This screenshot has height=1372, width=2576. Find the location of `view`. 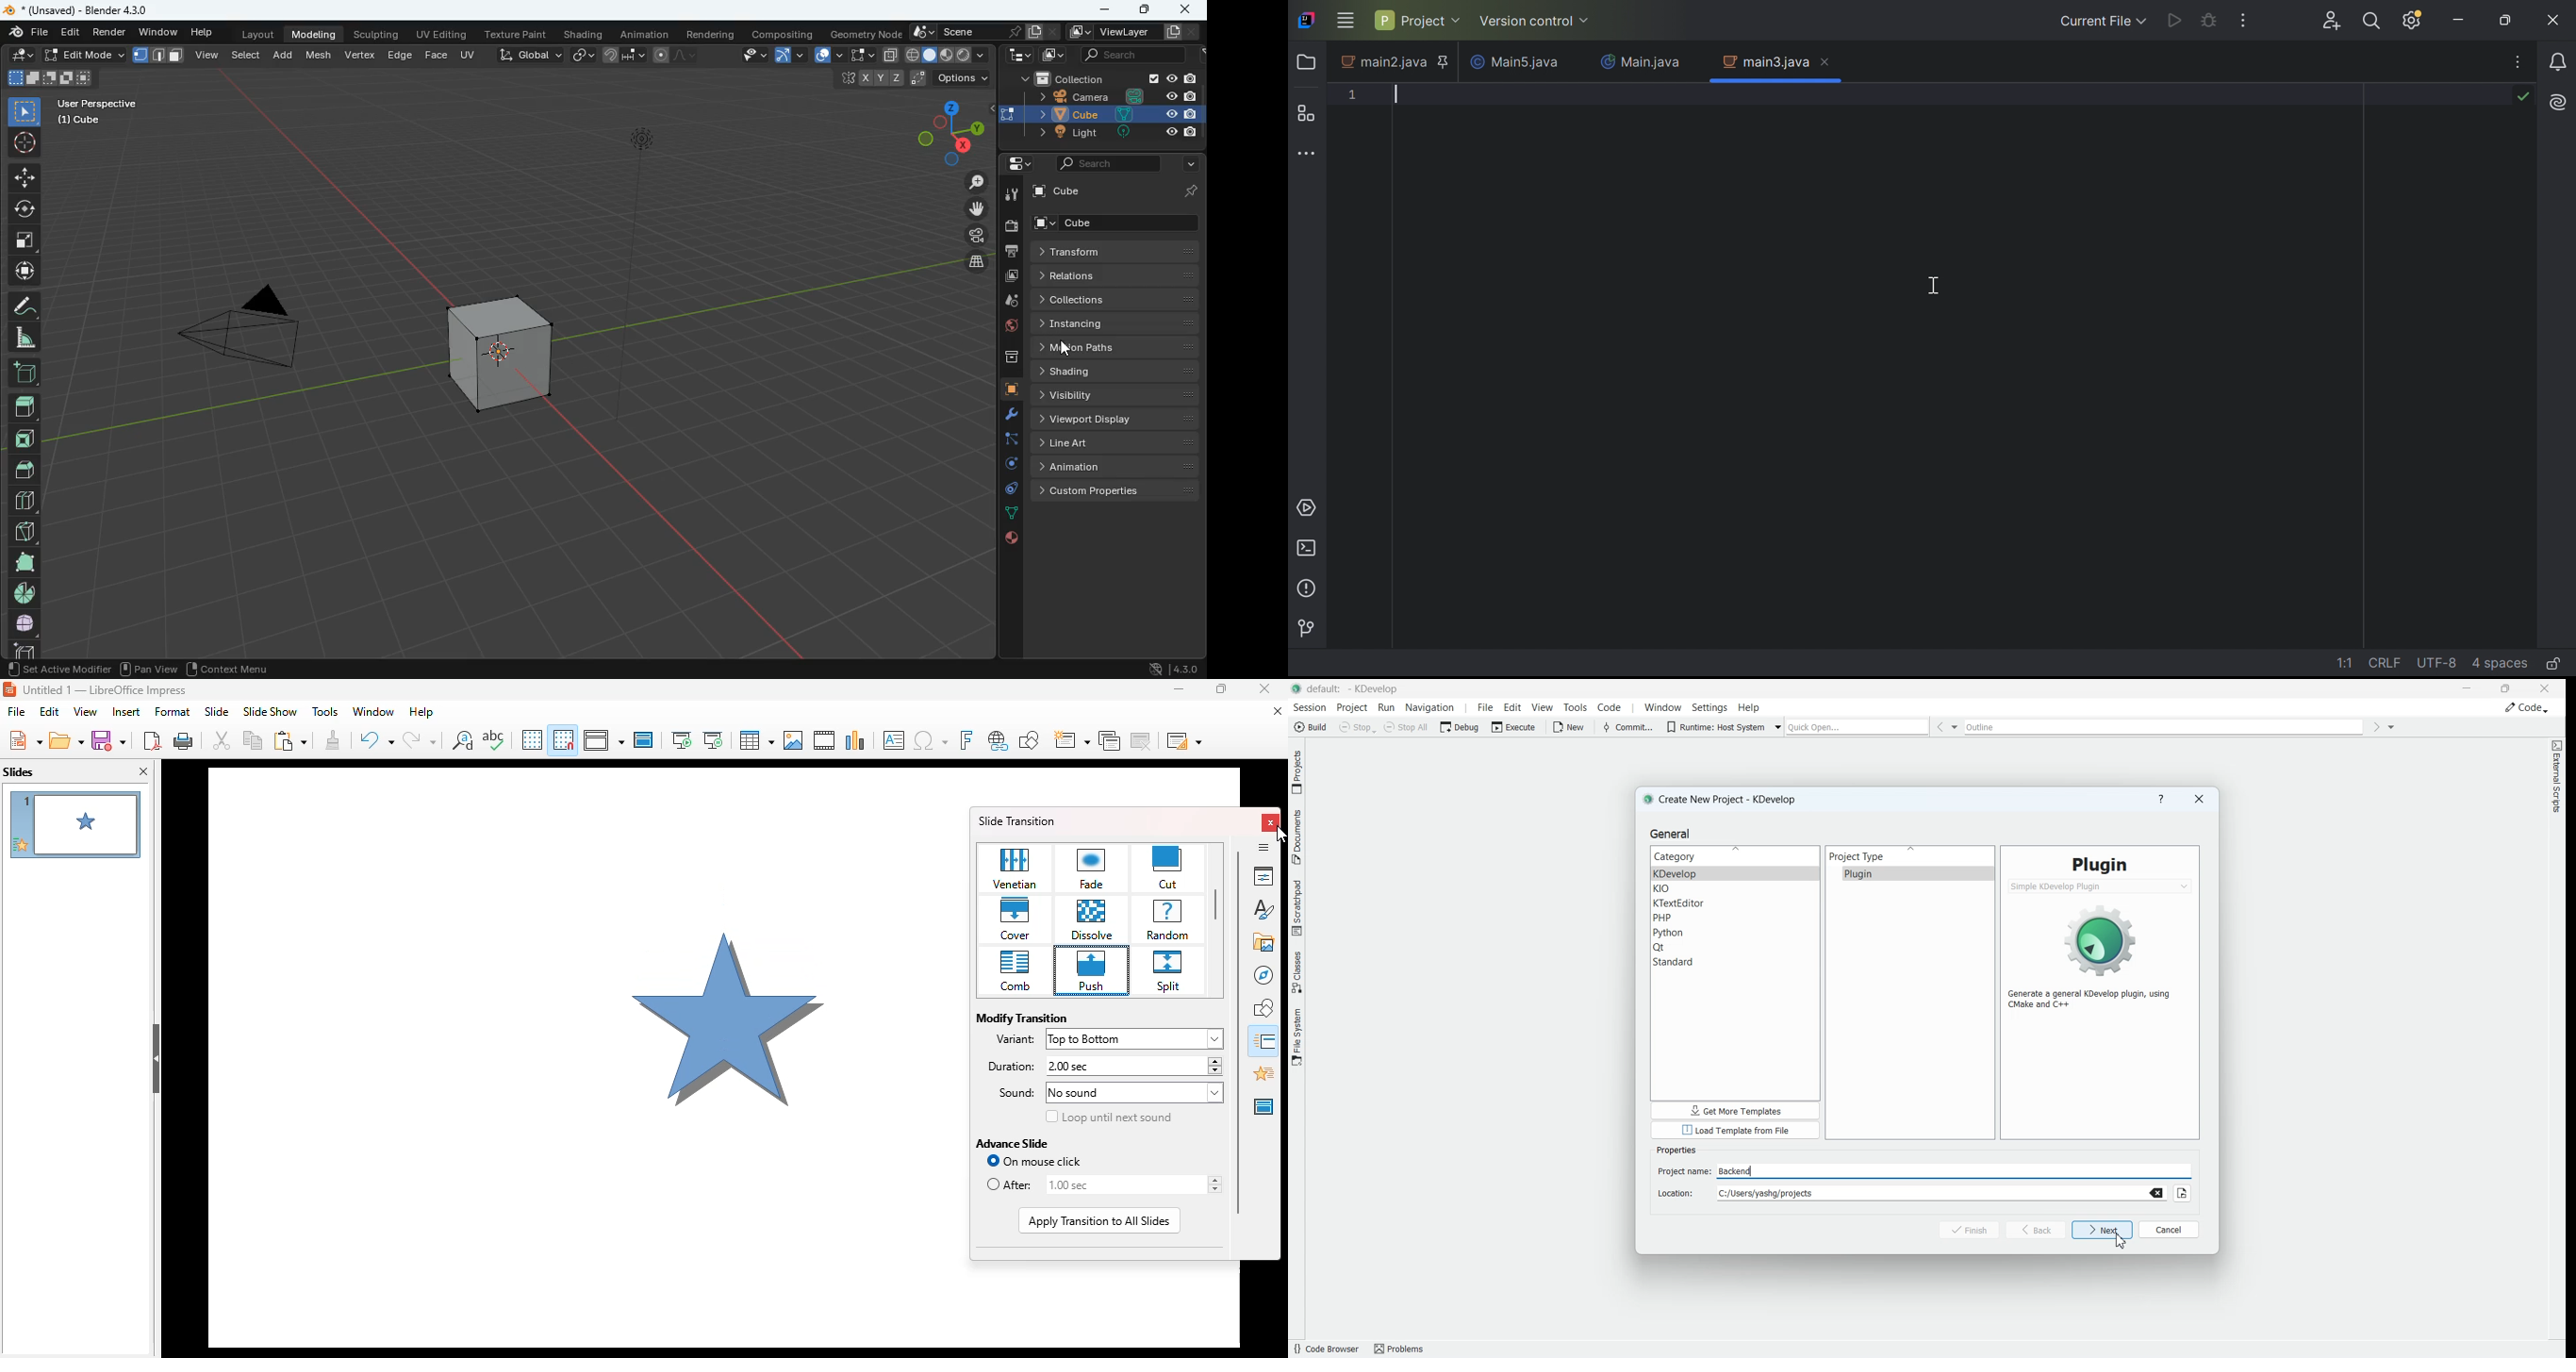

view is located at coordinates (747, 56).